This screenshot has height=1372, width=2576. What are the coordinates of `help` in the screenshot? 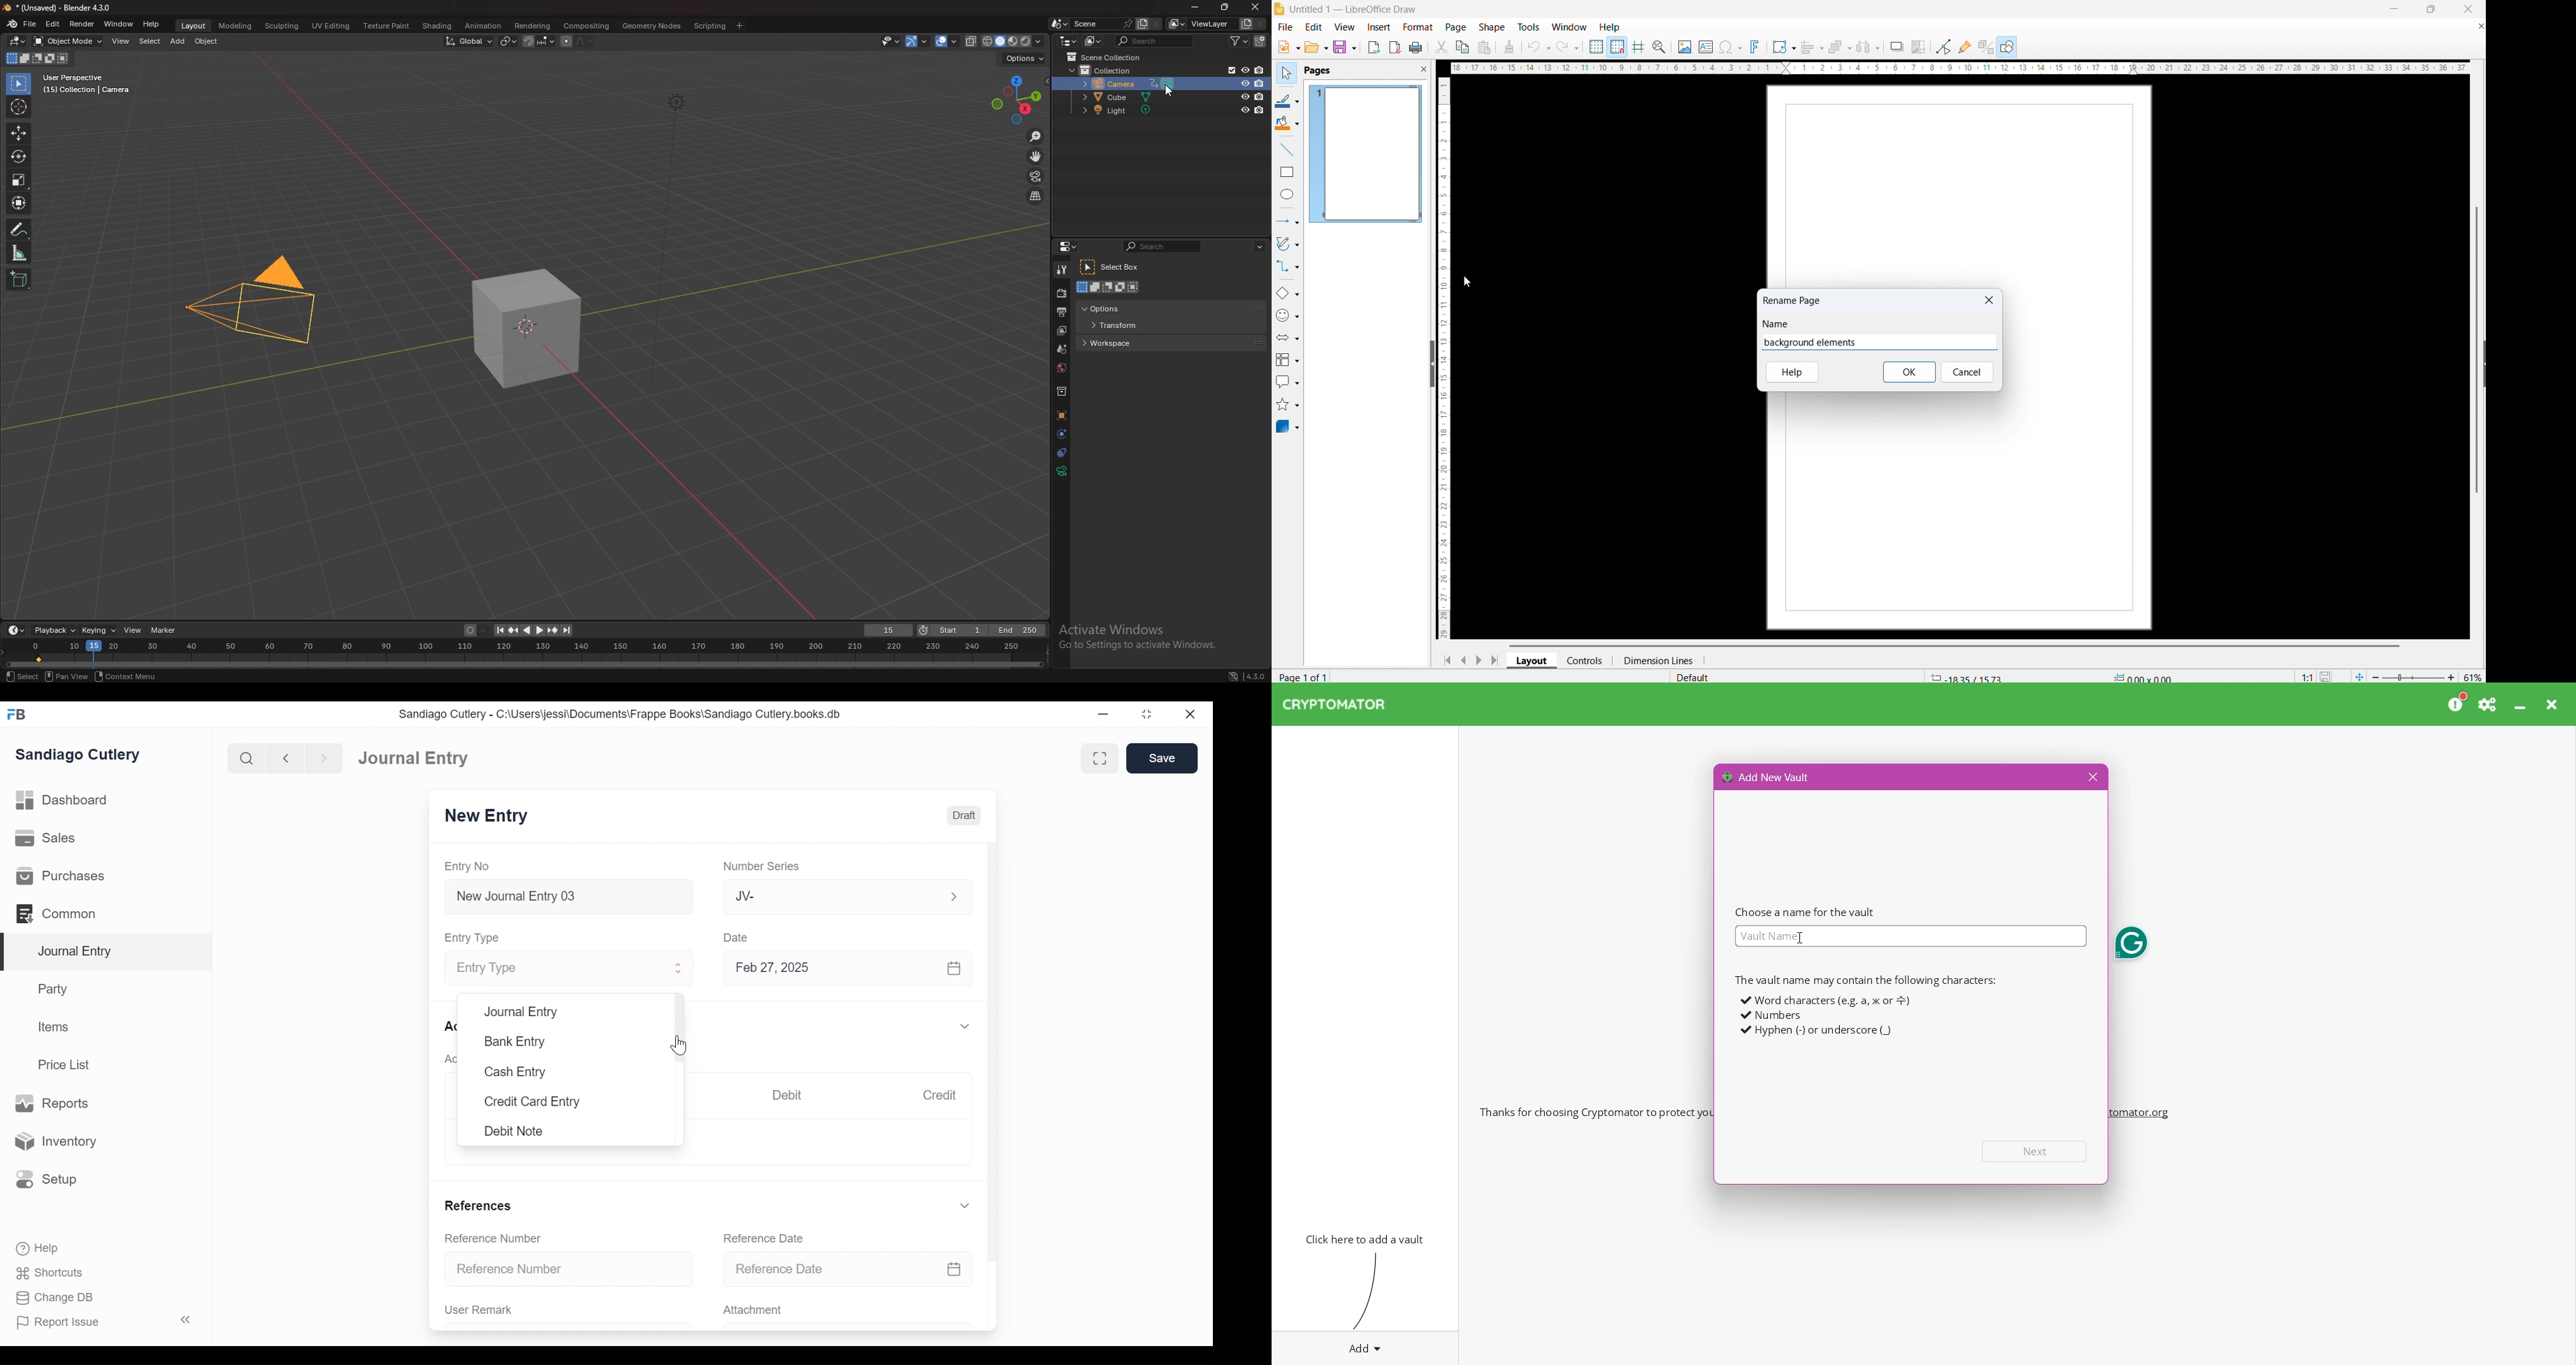 It's located at (1610, 27).